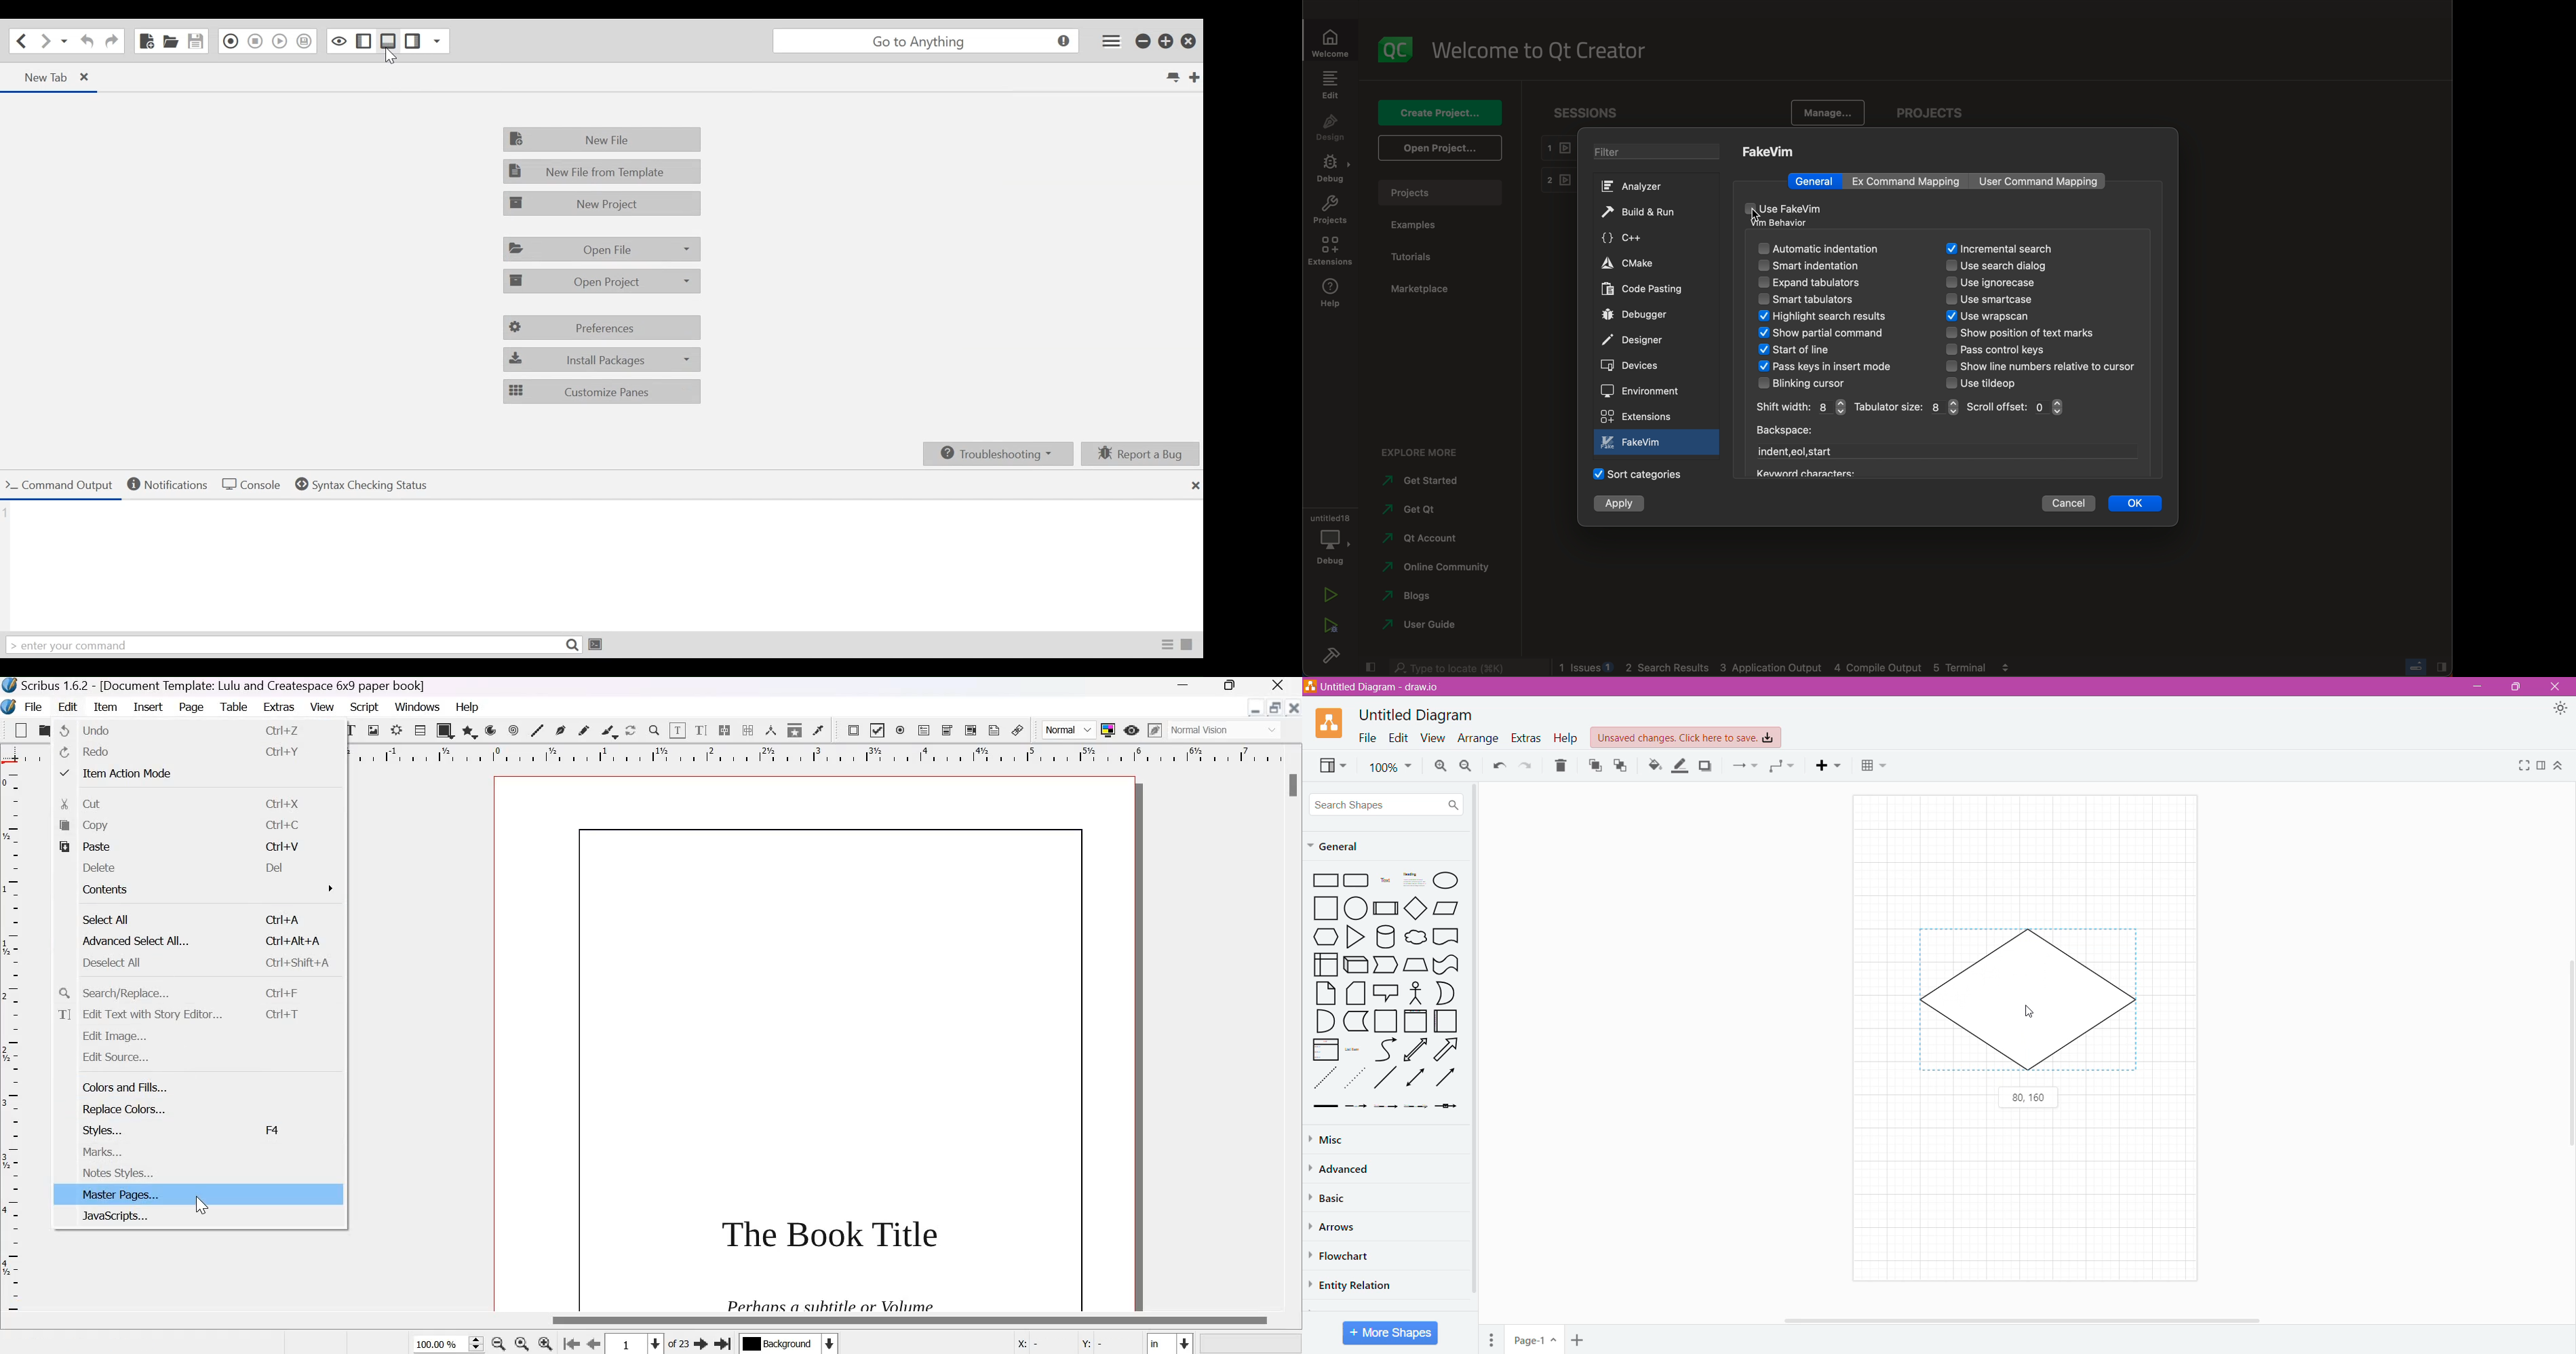 This screenshot has width=2576, height=1372. Describe the element at coordinates (601, 281) in the screenshot. I see `Open Project` at that location.